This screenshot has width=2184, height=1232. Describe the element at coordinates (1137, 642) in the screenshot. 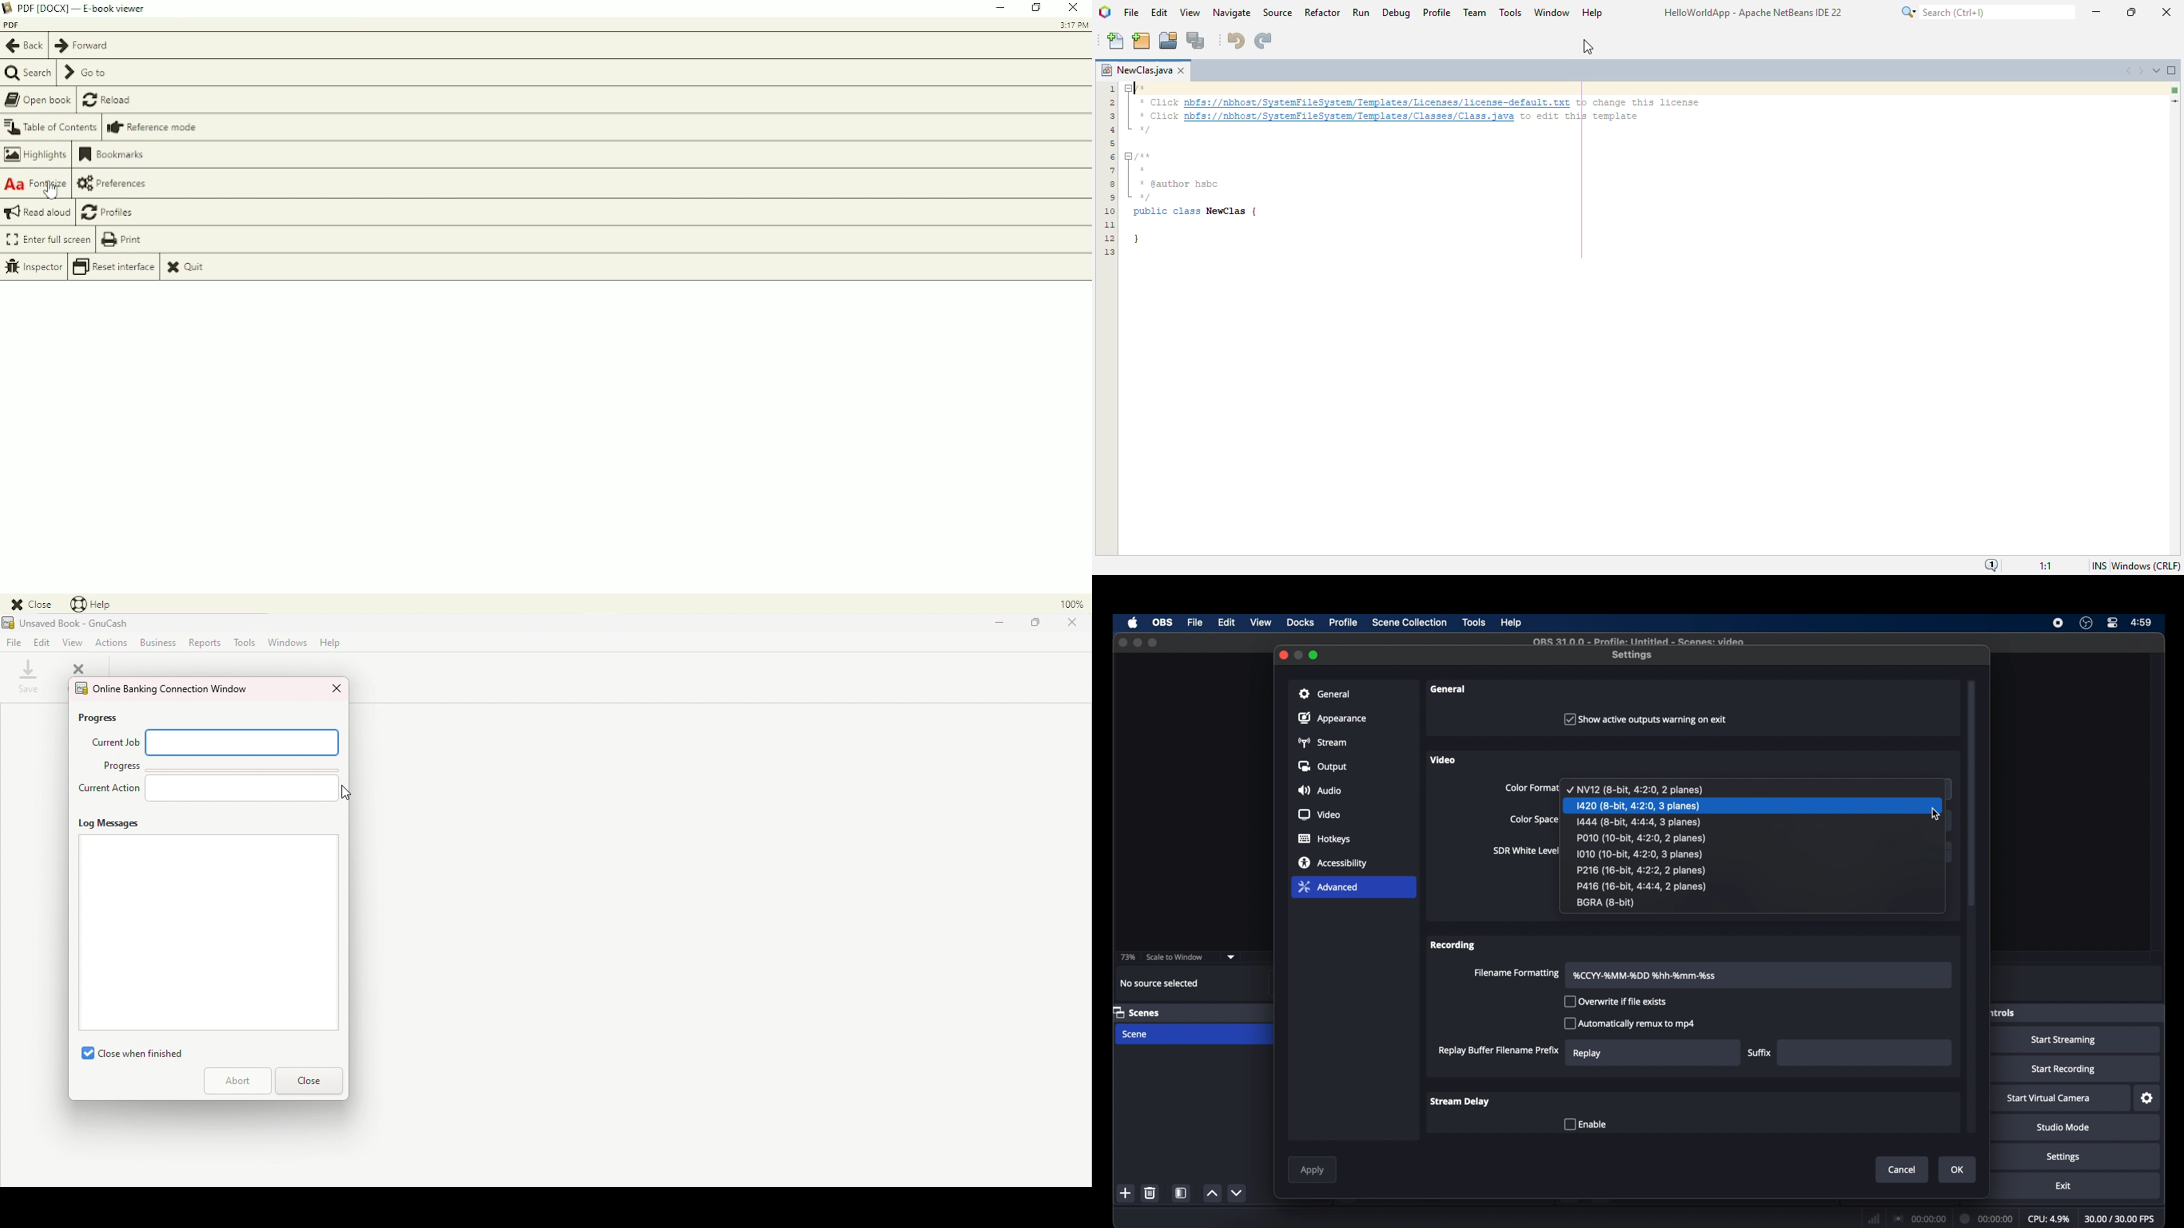

I see `minimize` at that location.